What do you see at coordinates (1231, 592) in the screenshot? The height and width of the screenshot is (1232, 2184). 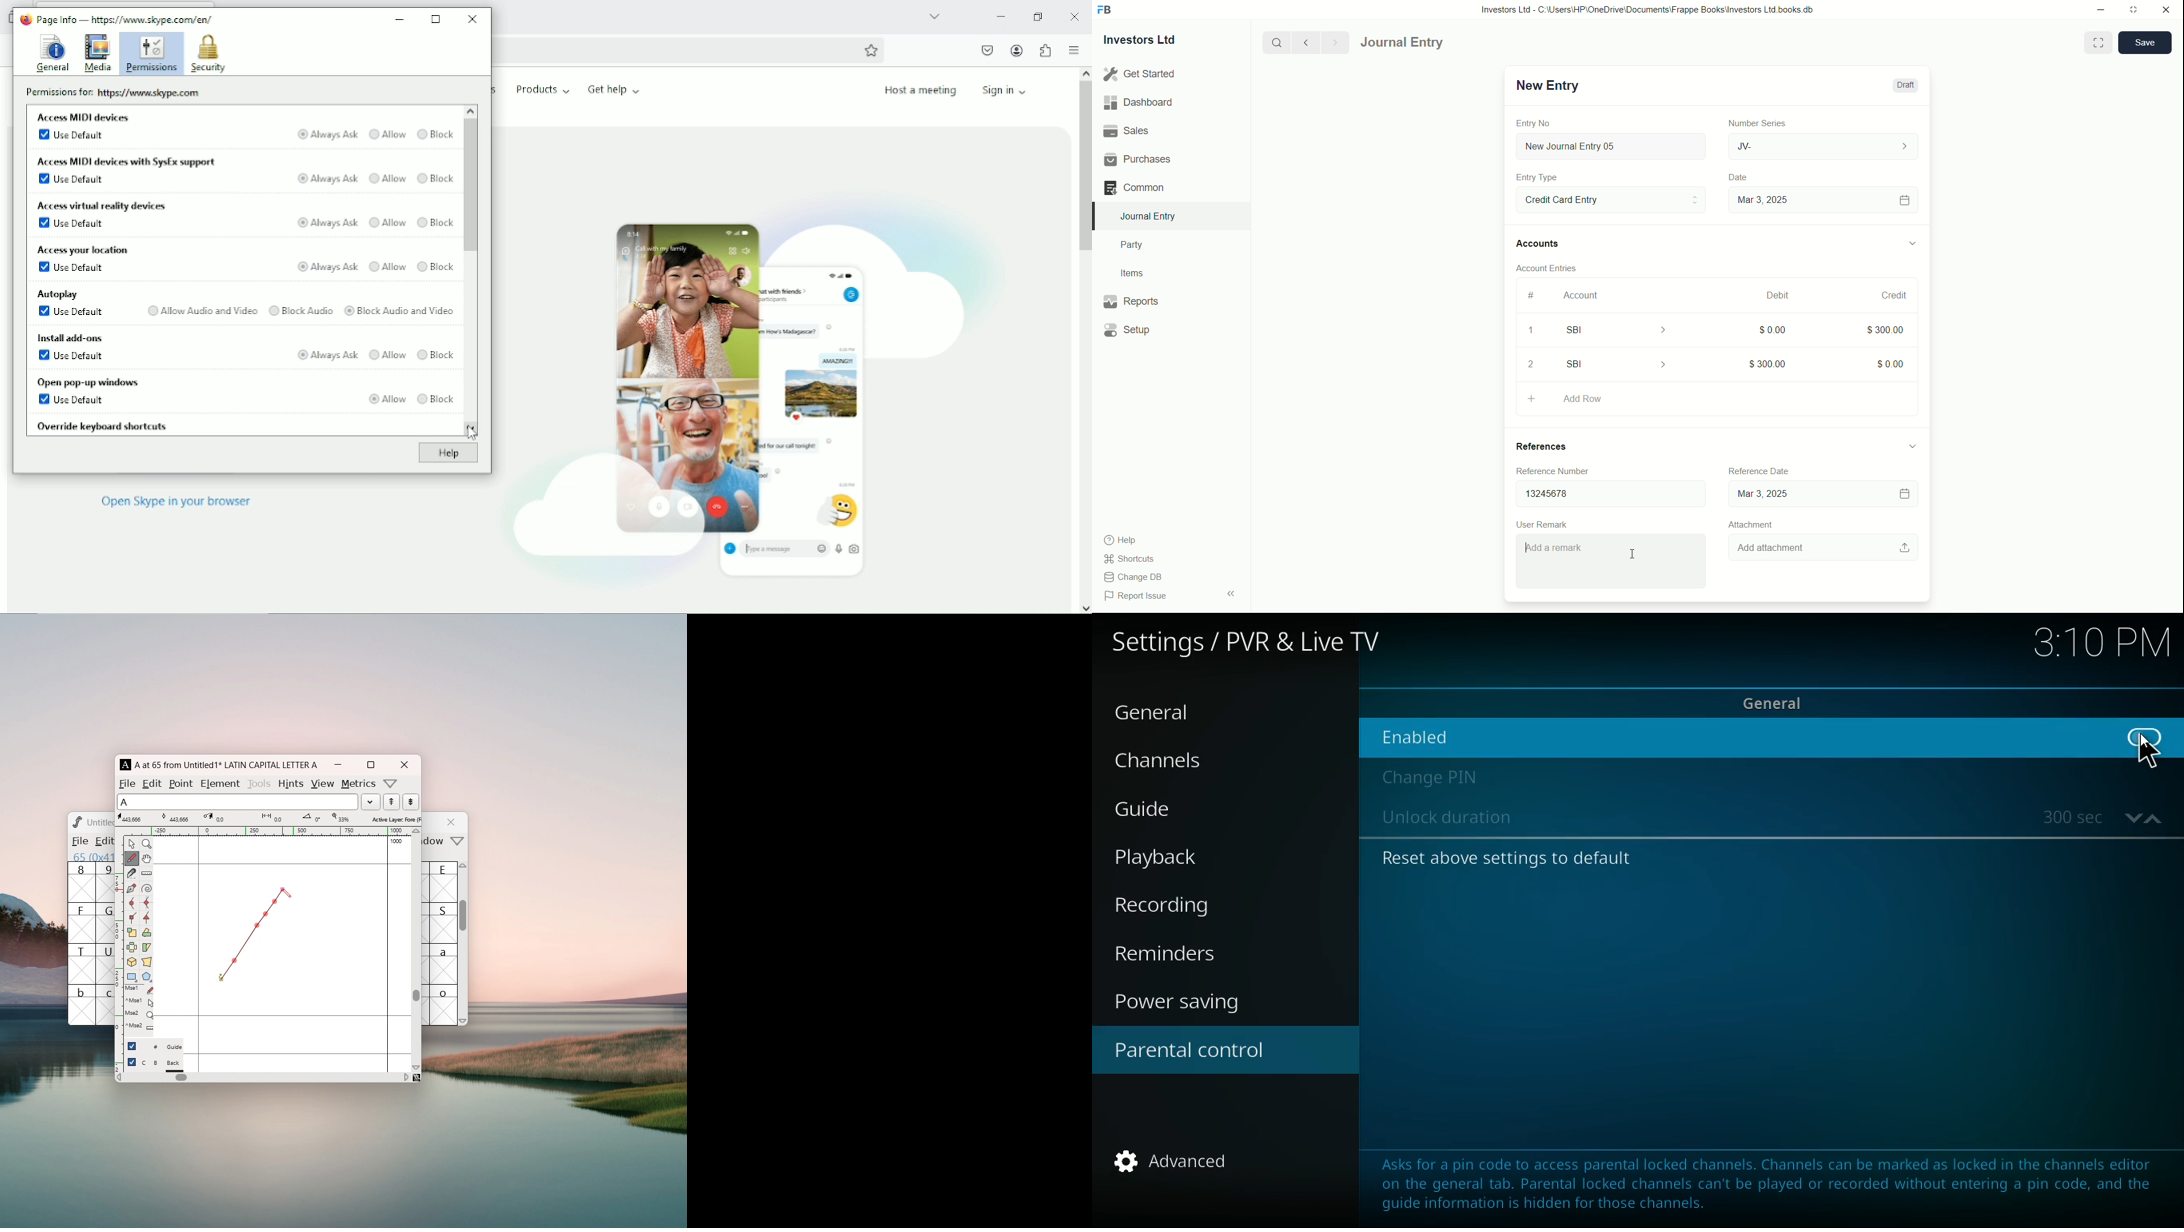 I see `expand/collapse` at bounding box center [1231, 592].